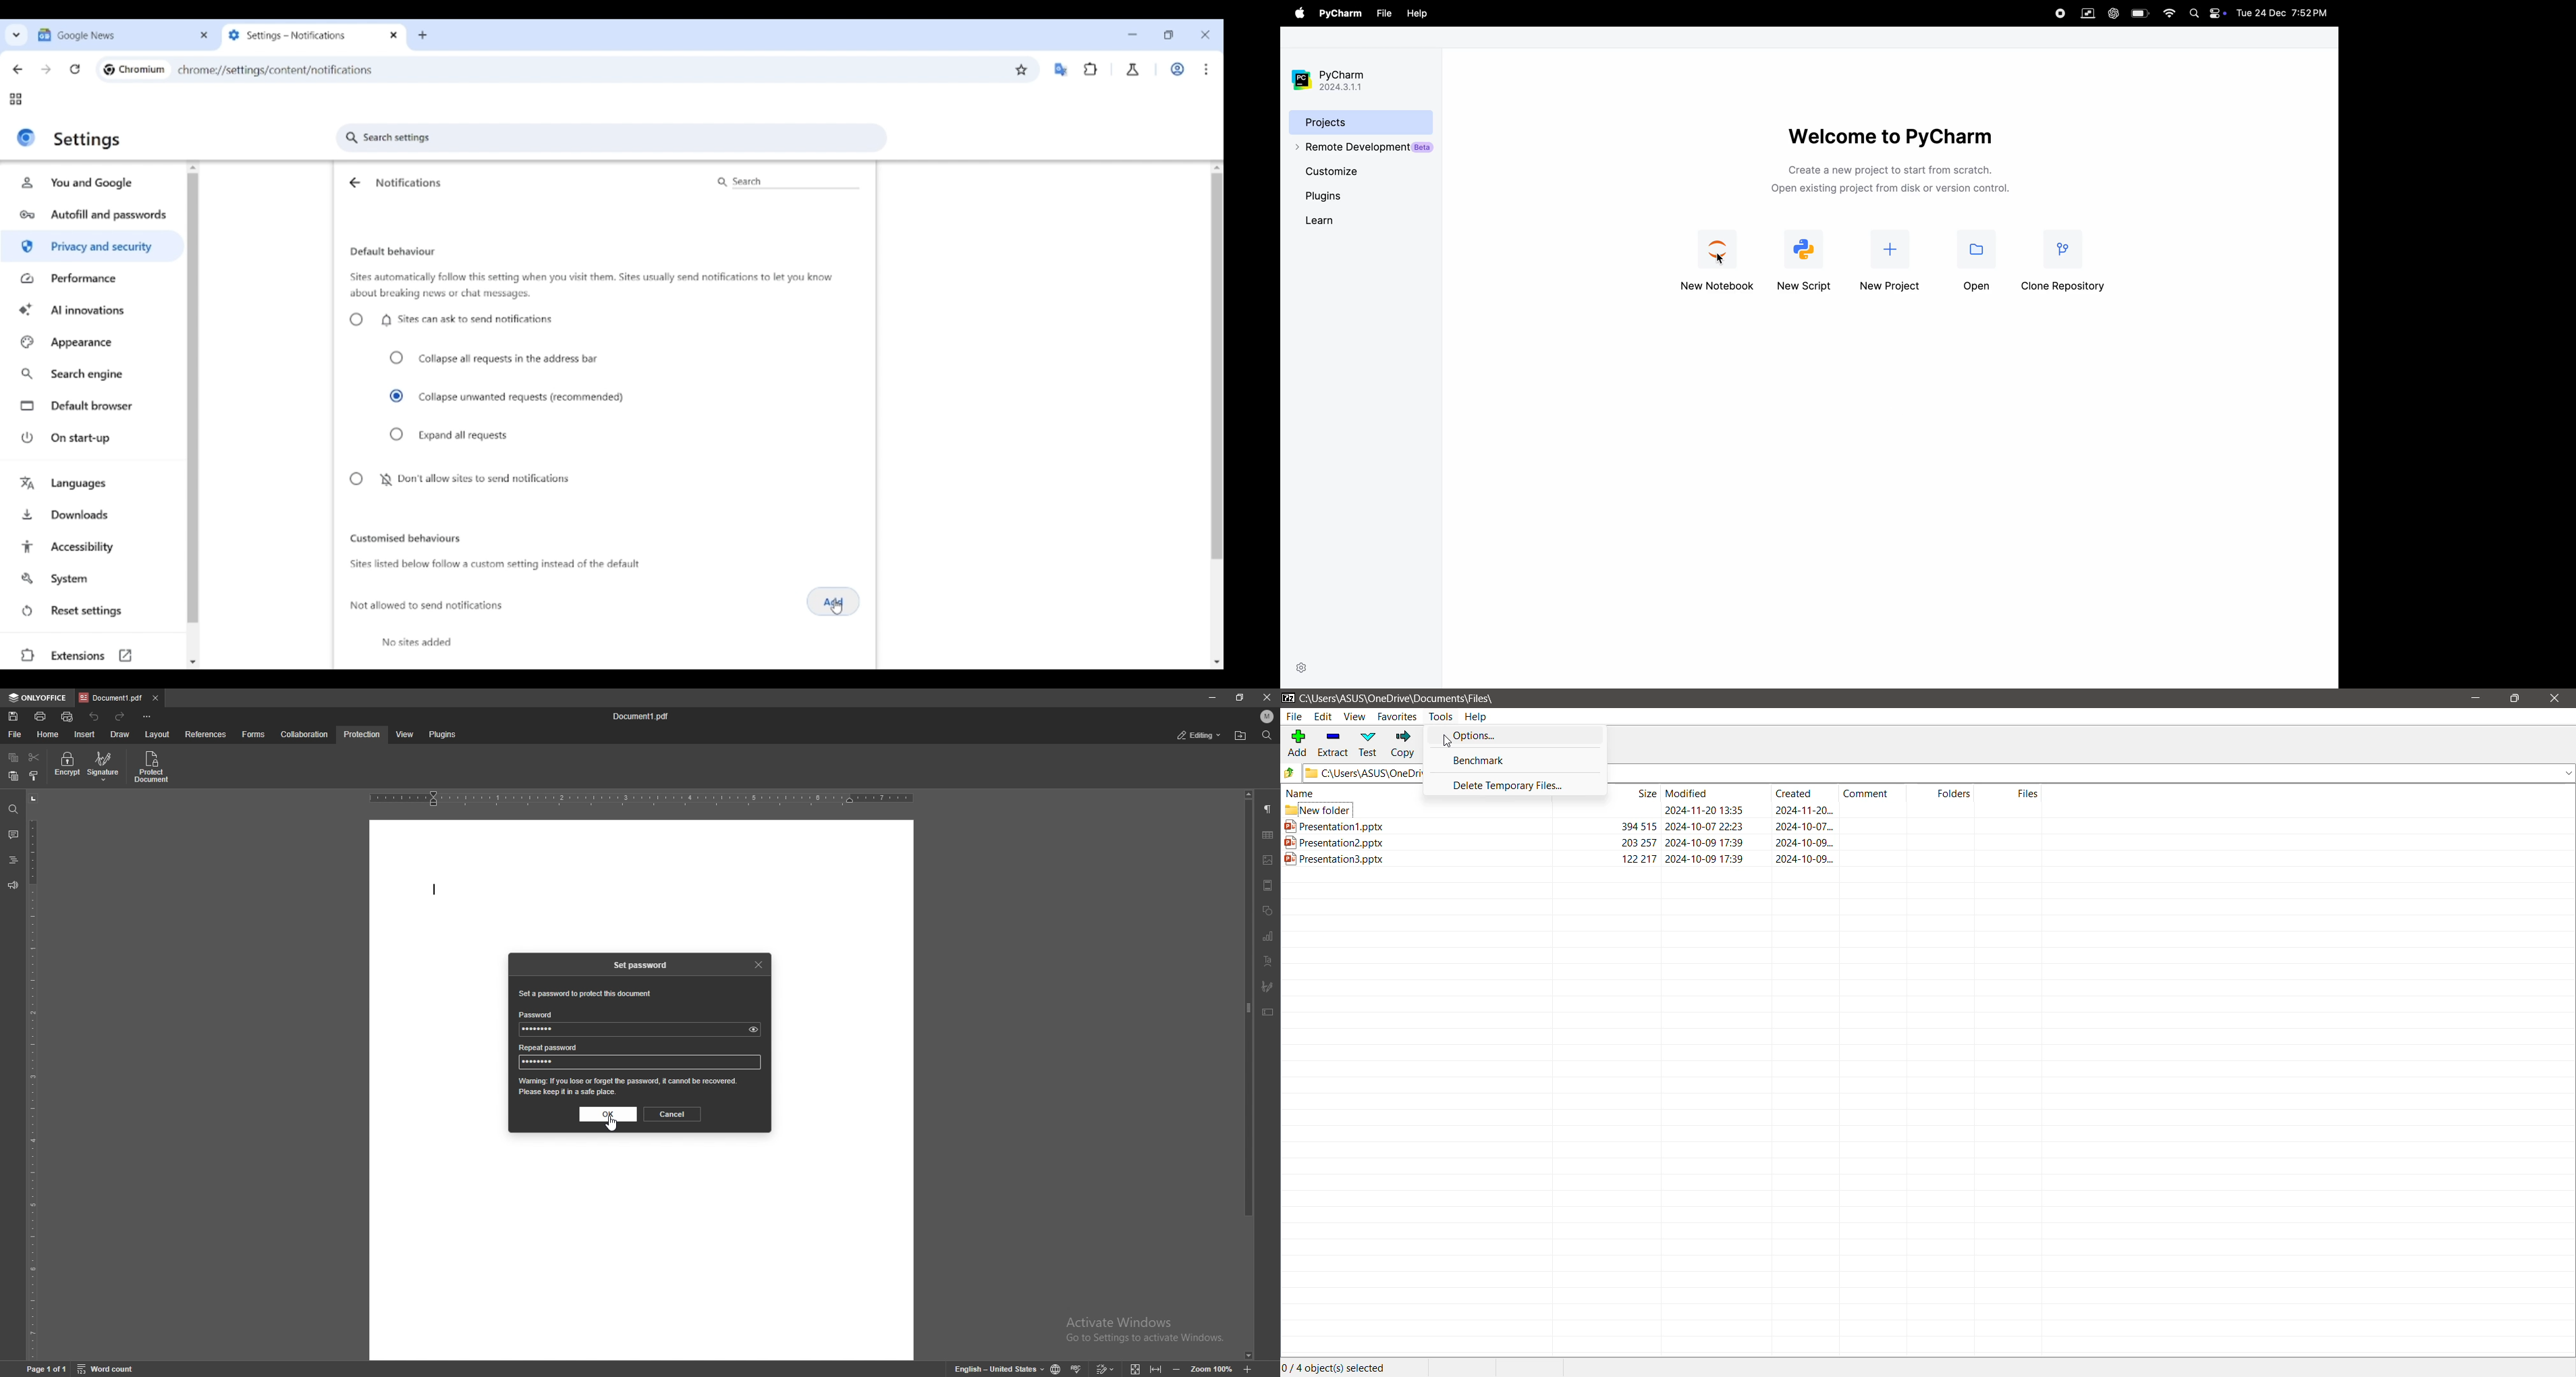 The height and width of the screenshot is (1400, 2576). I want to click on paste, so click(13, 777).